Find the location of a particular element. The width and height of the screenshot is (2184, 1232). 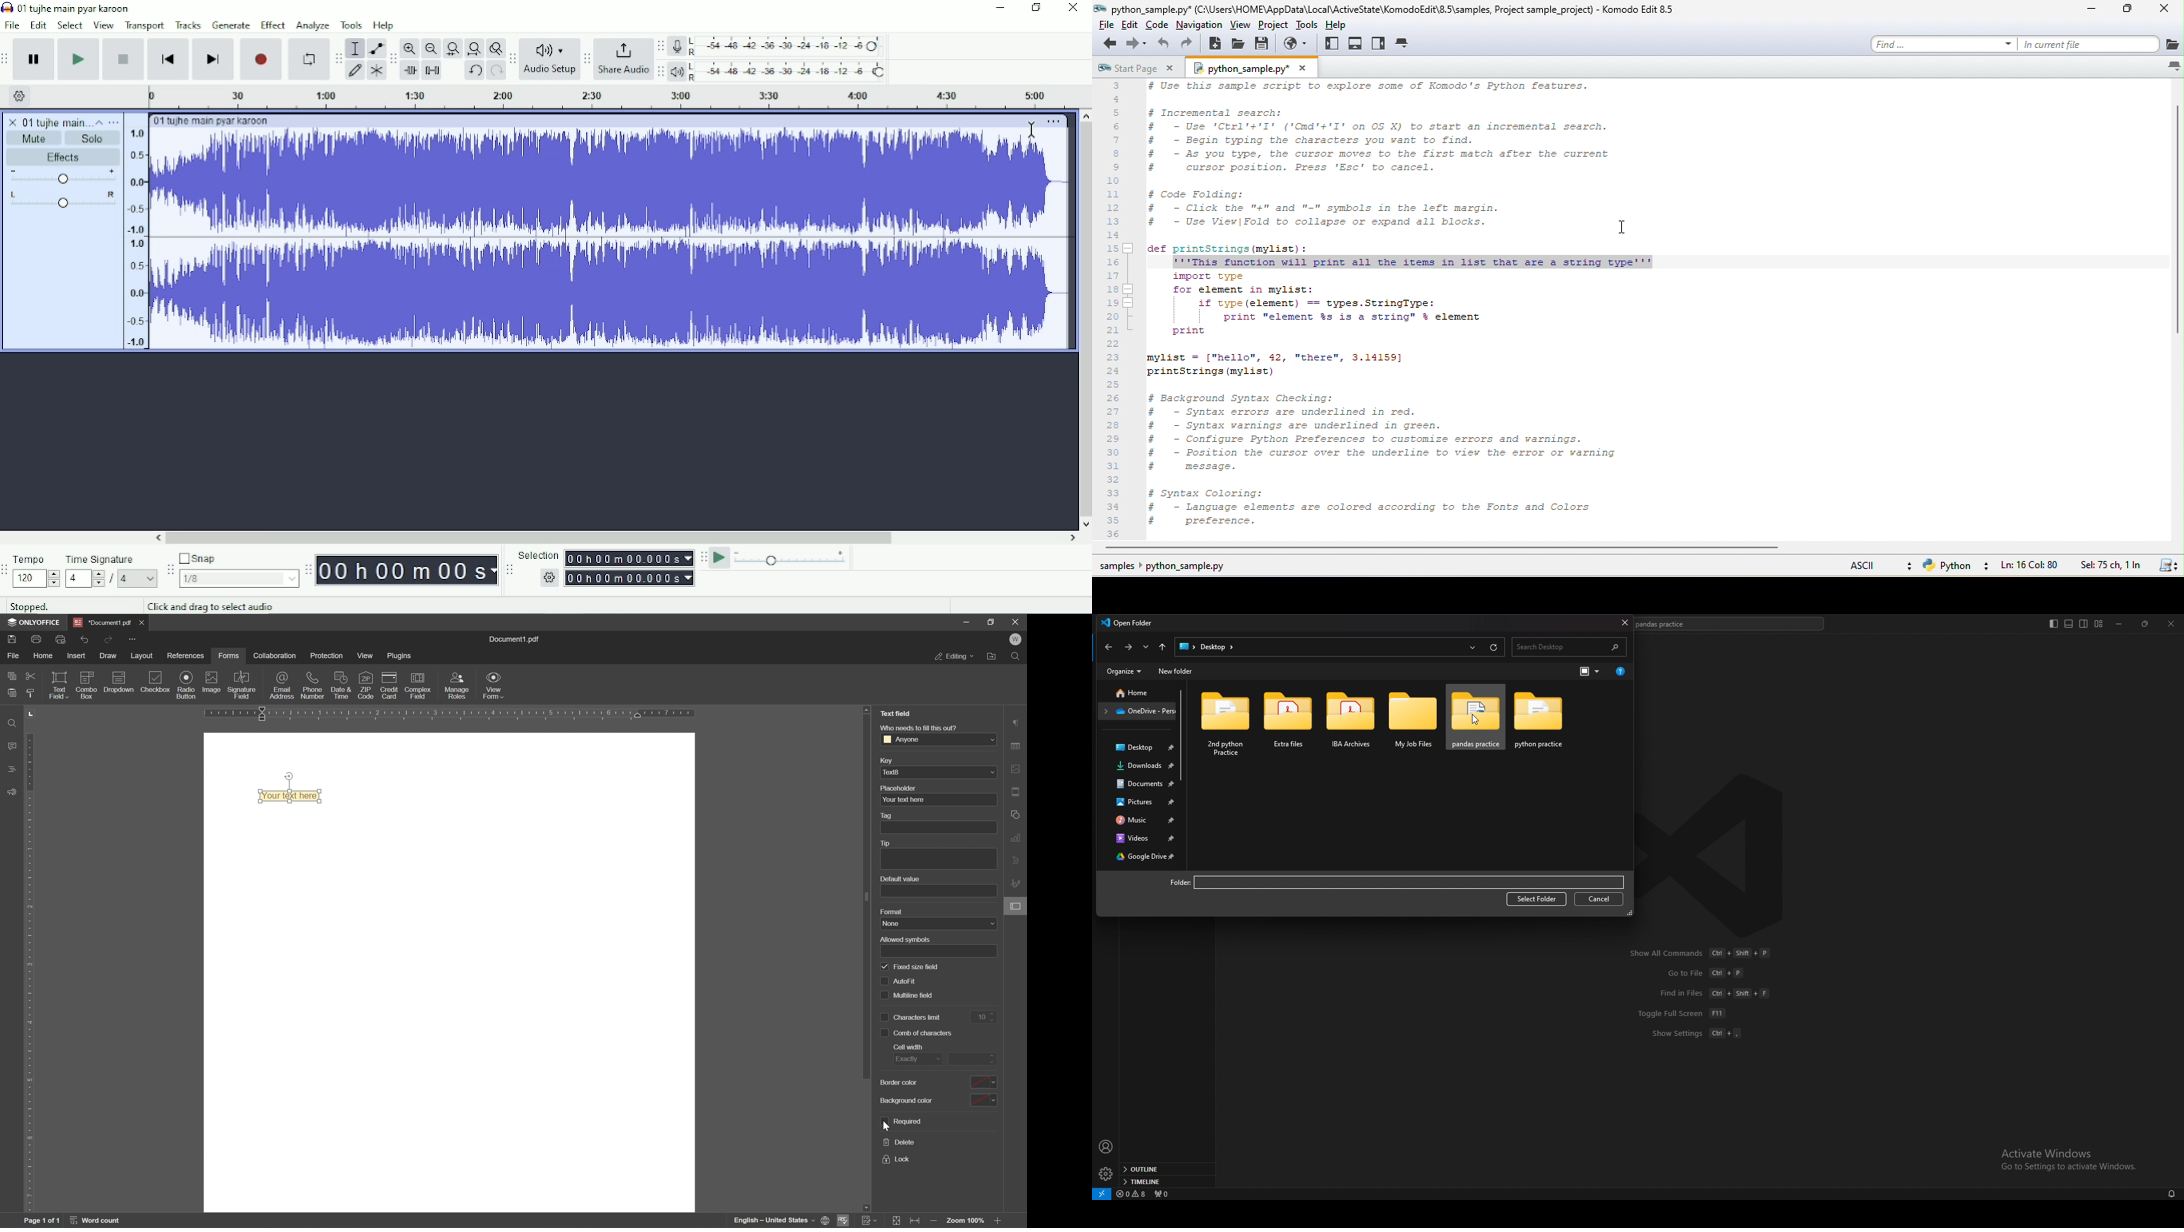

search desktop is located at coordinates (1570, 647).